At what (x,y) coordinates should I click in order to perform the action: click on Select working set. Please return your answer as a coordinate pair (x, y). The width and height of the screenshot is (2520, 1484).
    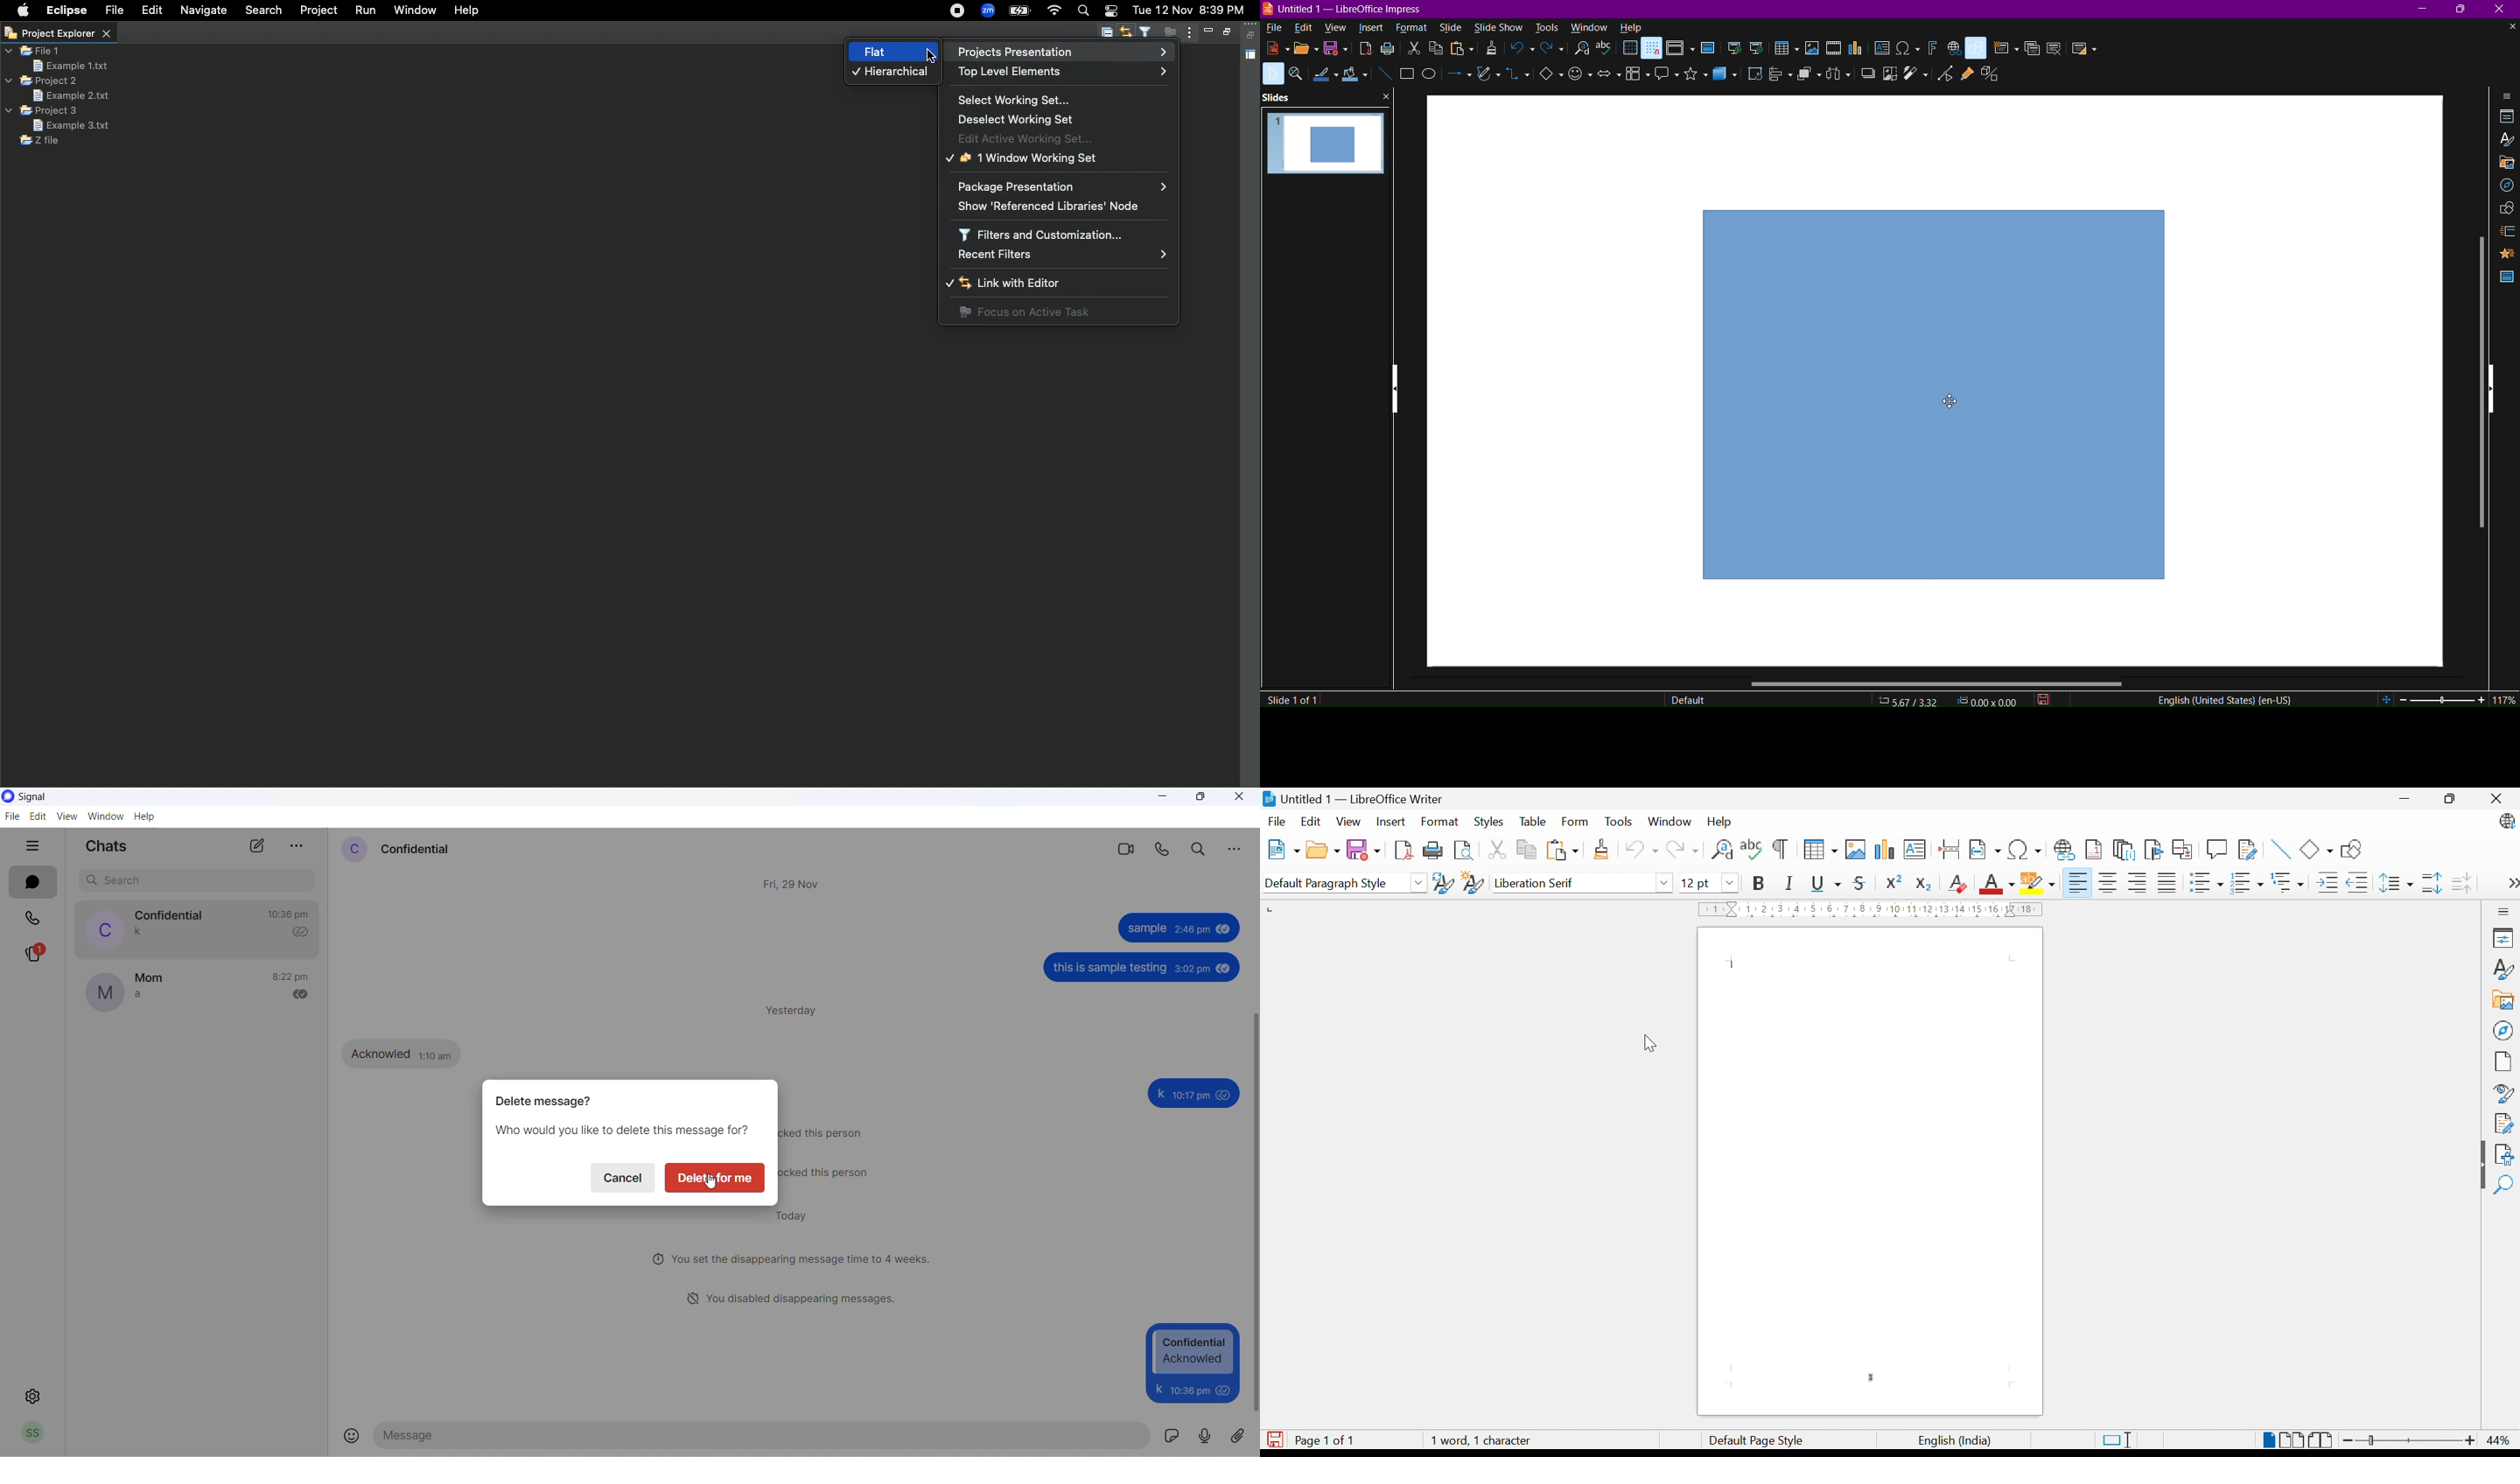
    Looking at the image, I should click on (1018, 100).